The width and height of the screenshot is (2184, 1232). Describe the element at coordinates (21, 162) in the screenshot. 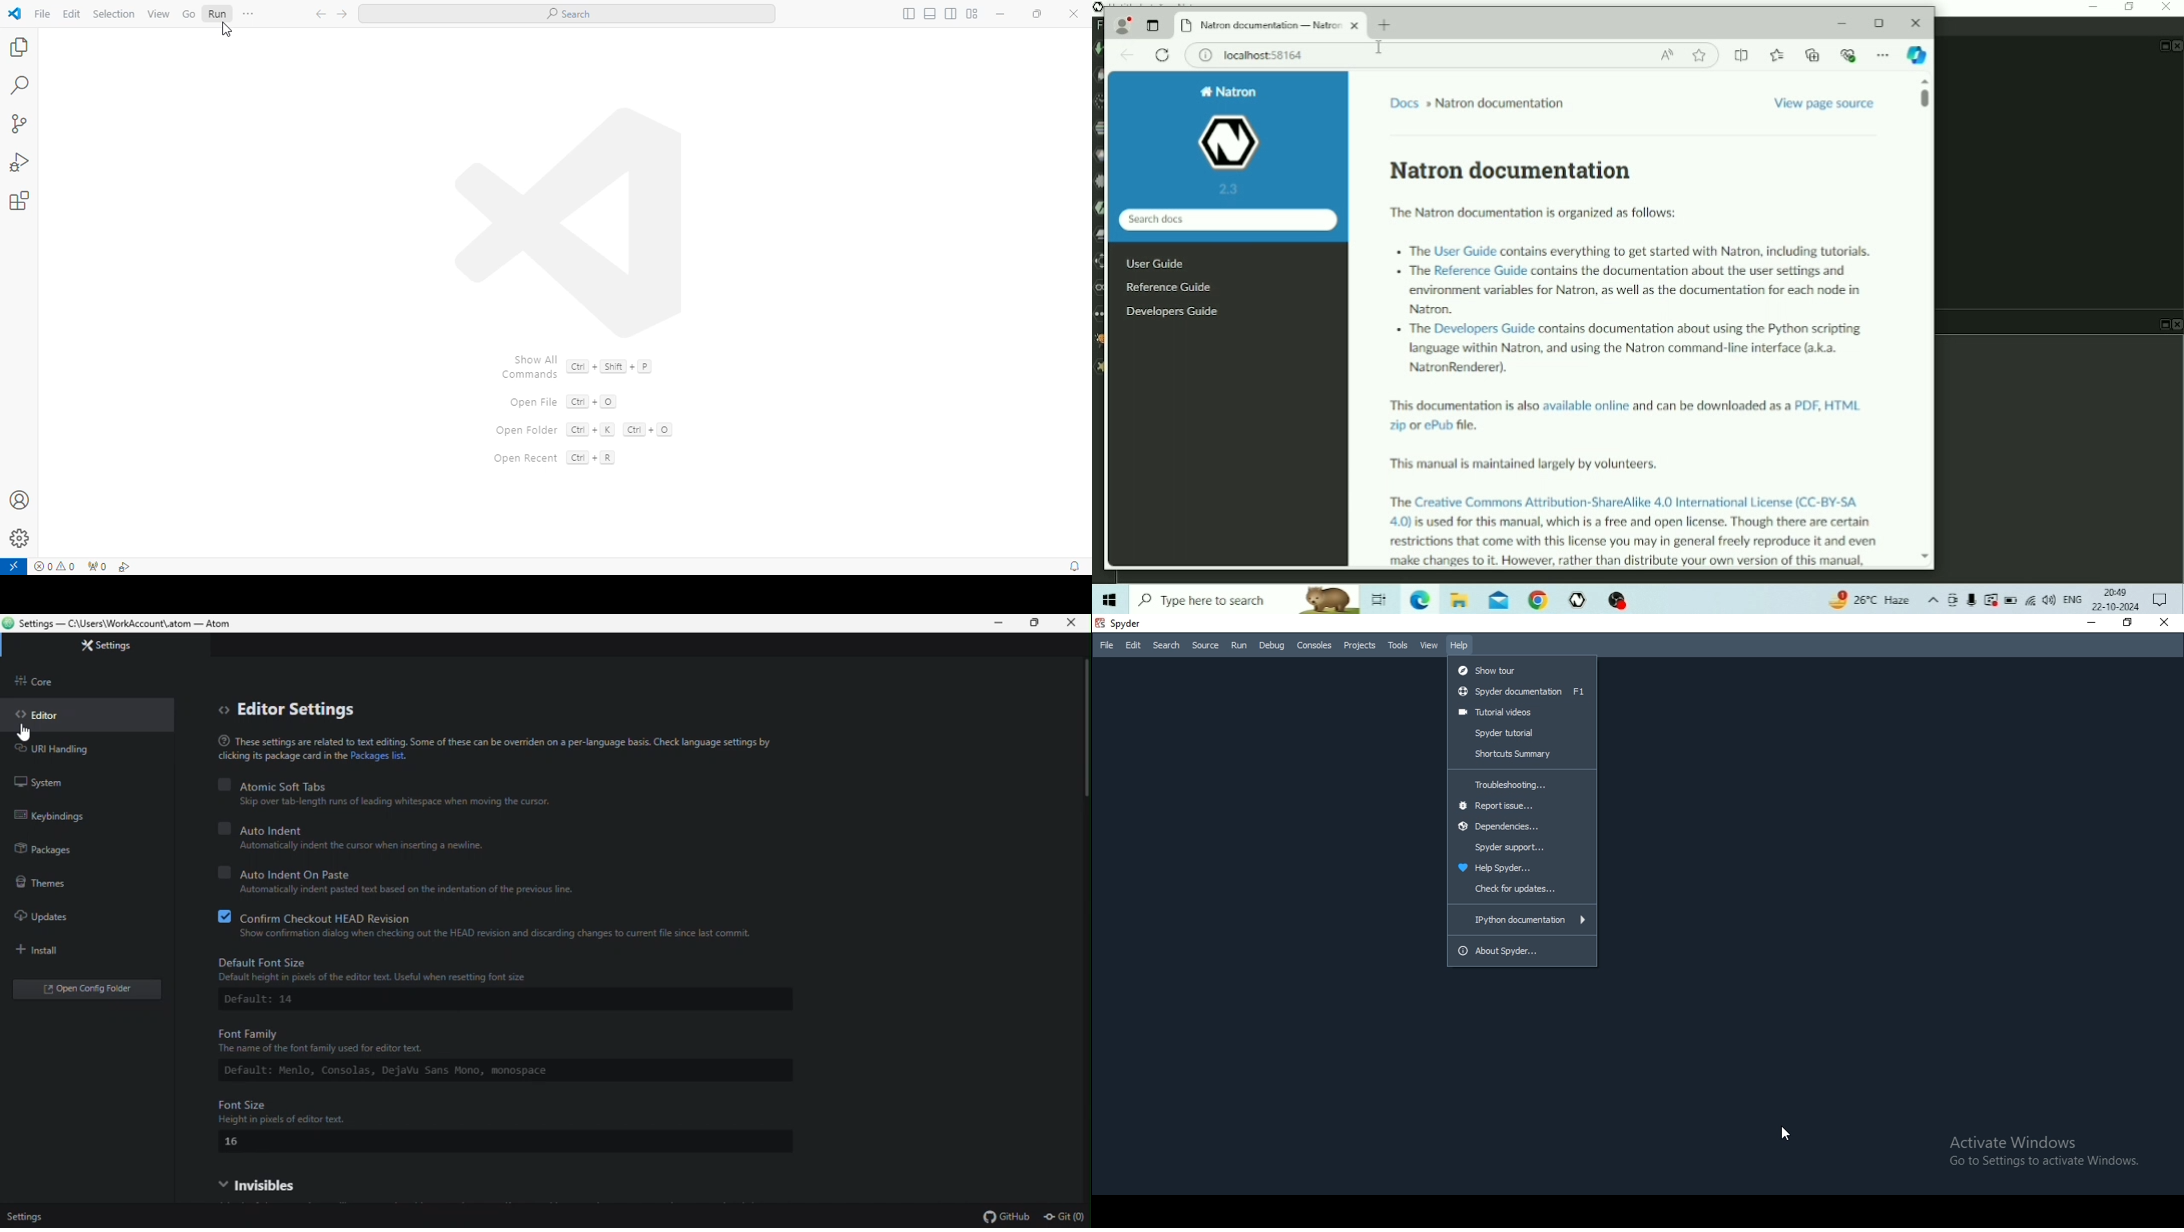

I see `run and debug` at that location.